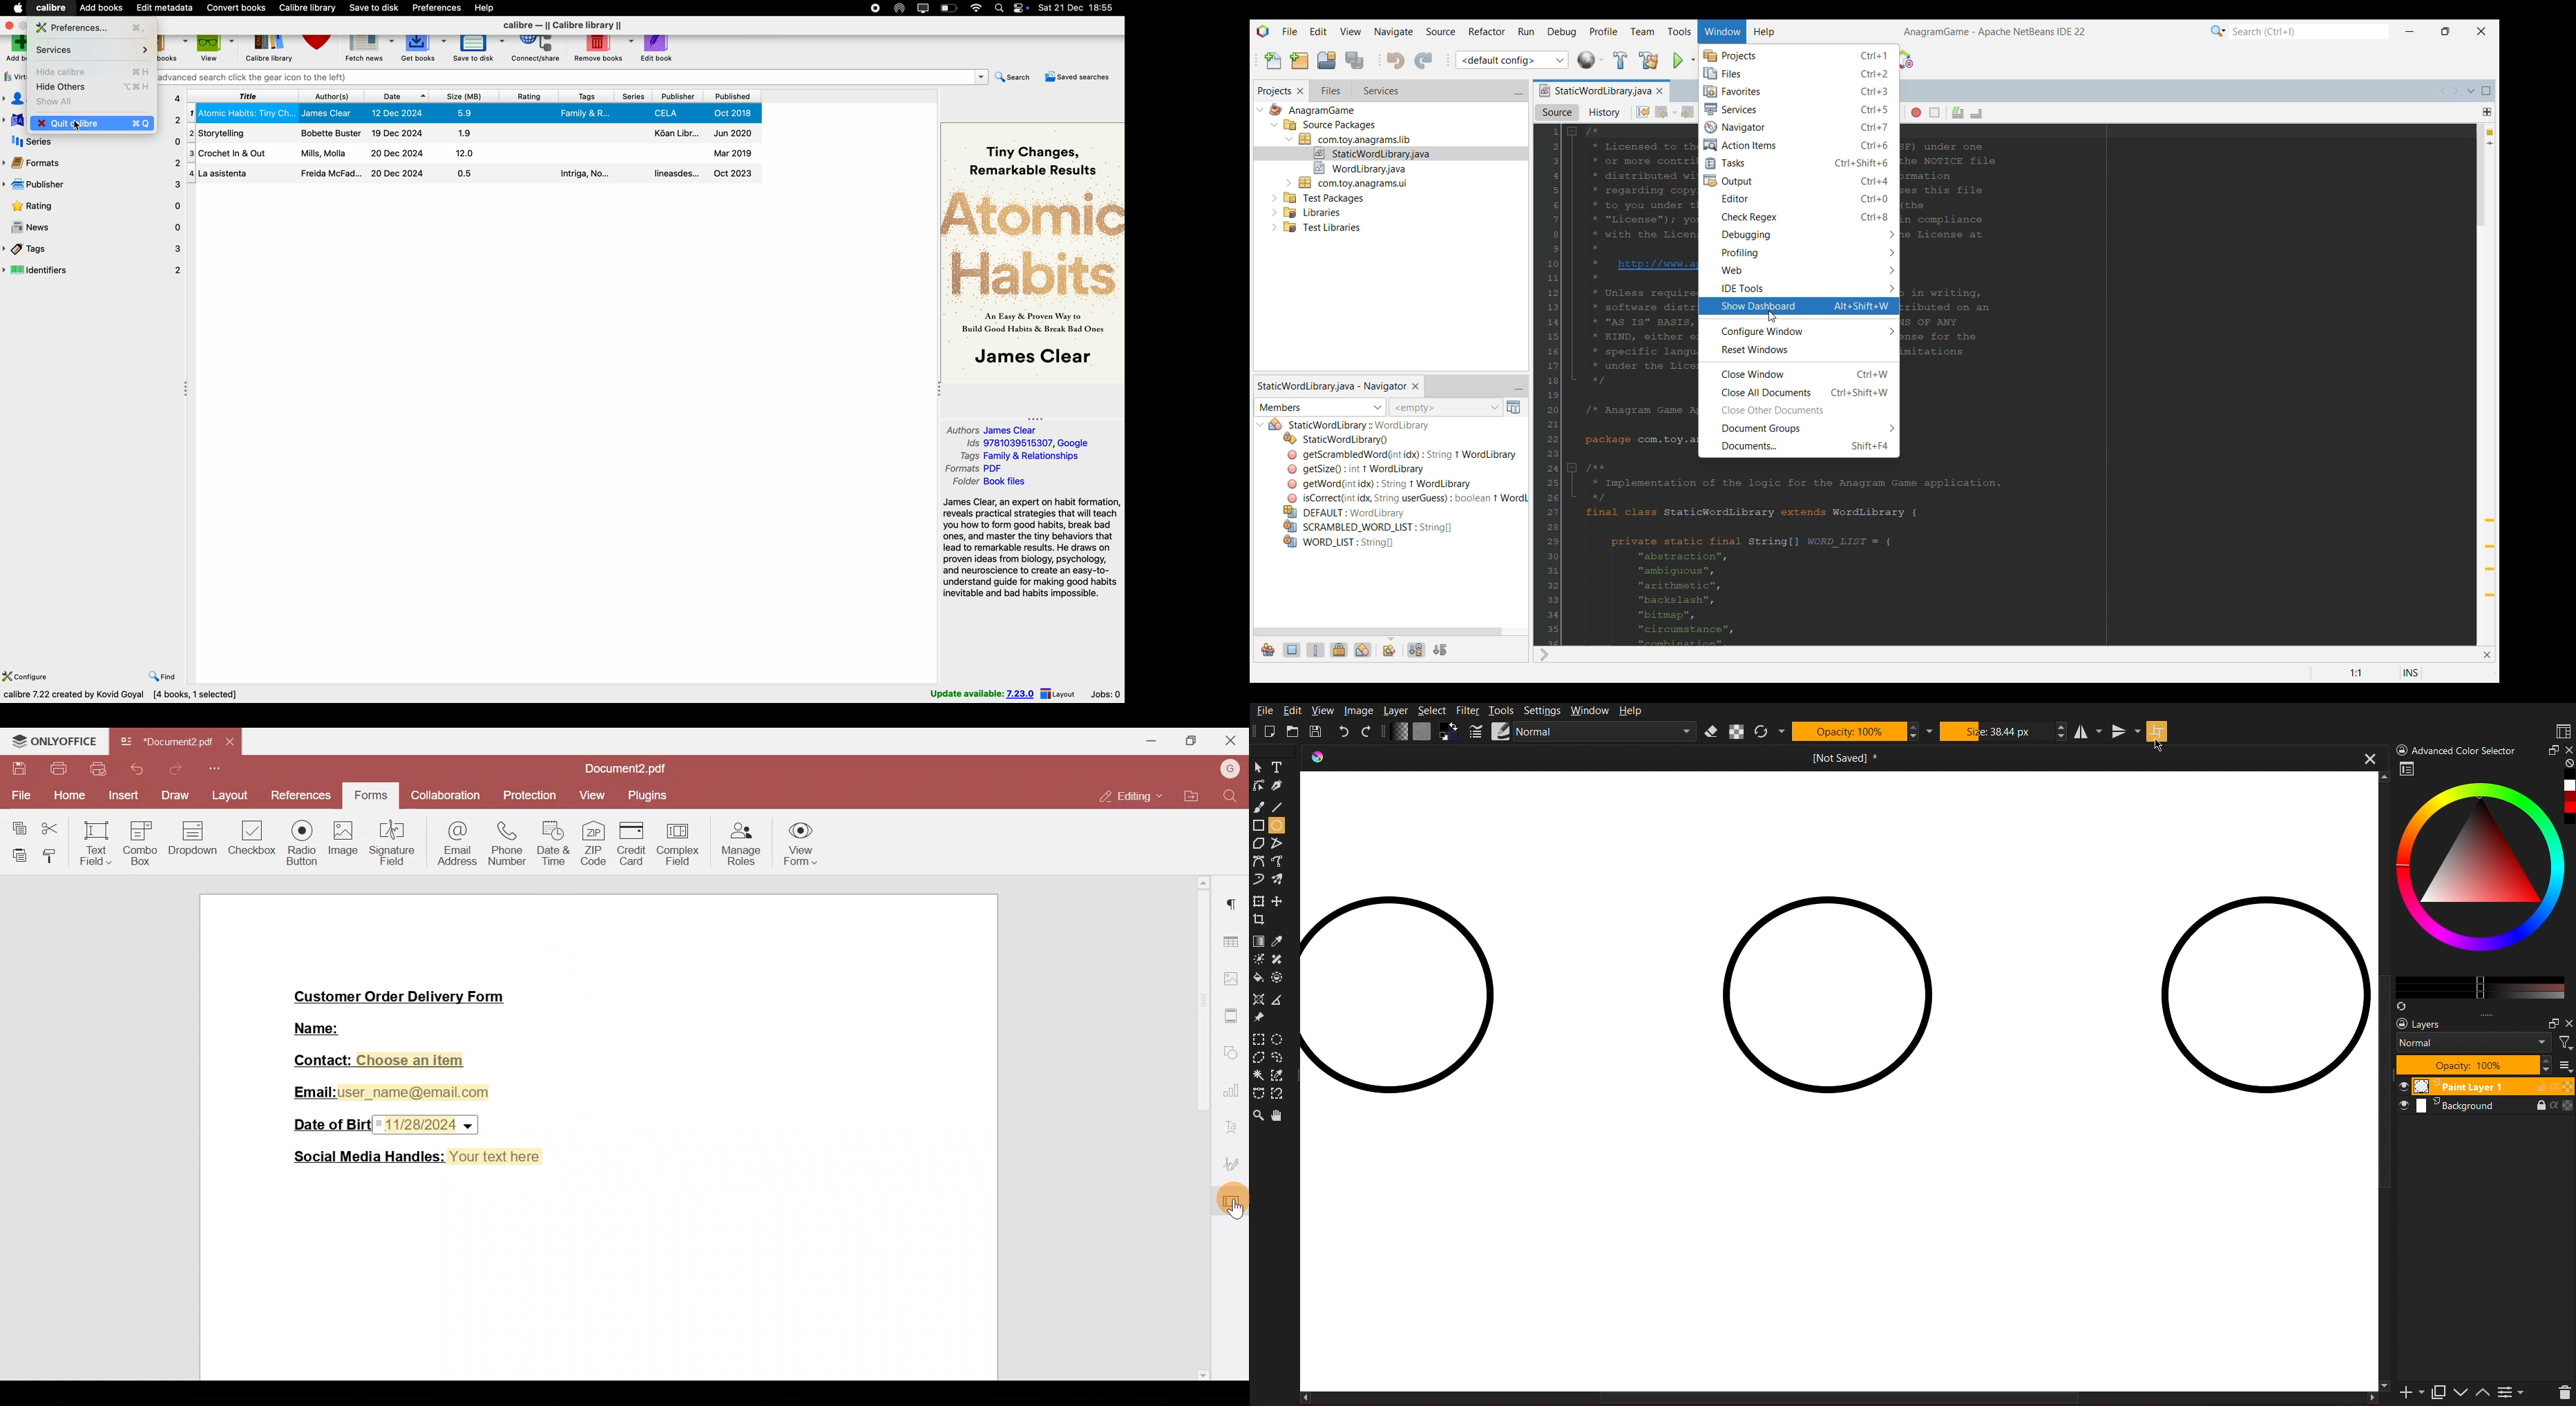  I want to click on Image settings, so click(1235, 981).